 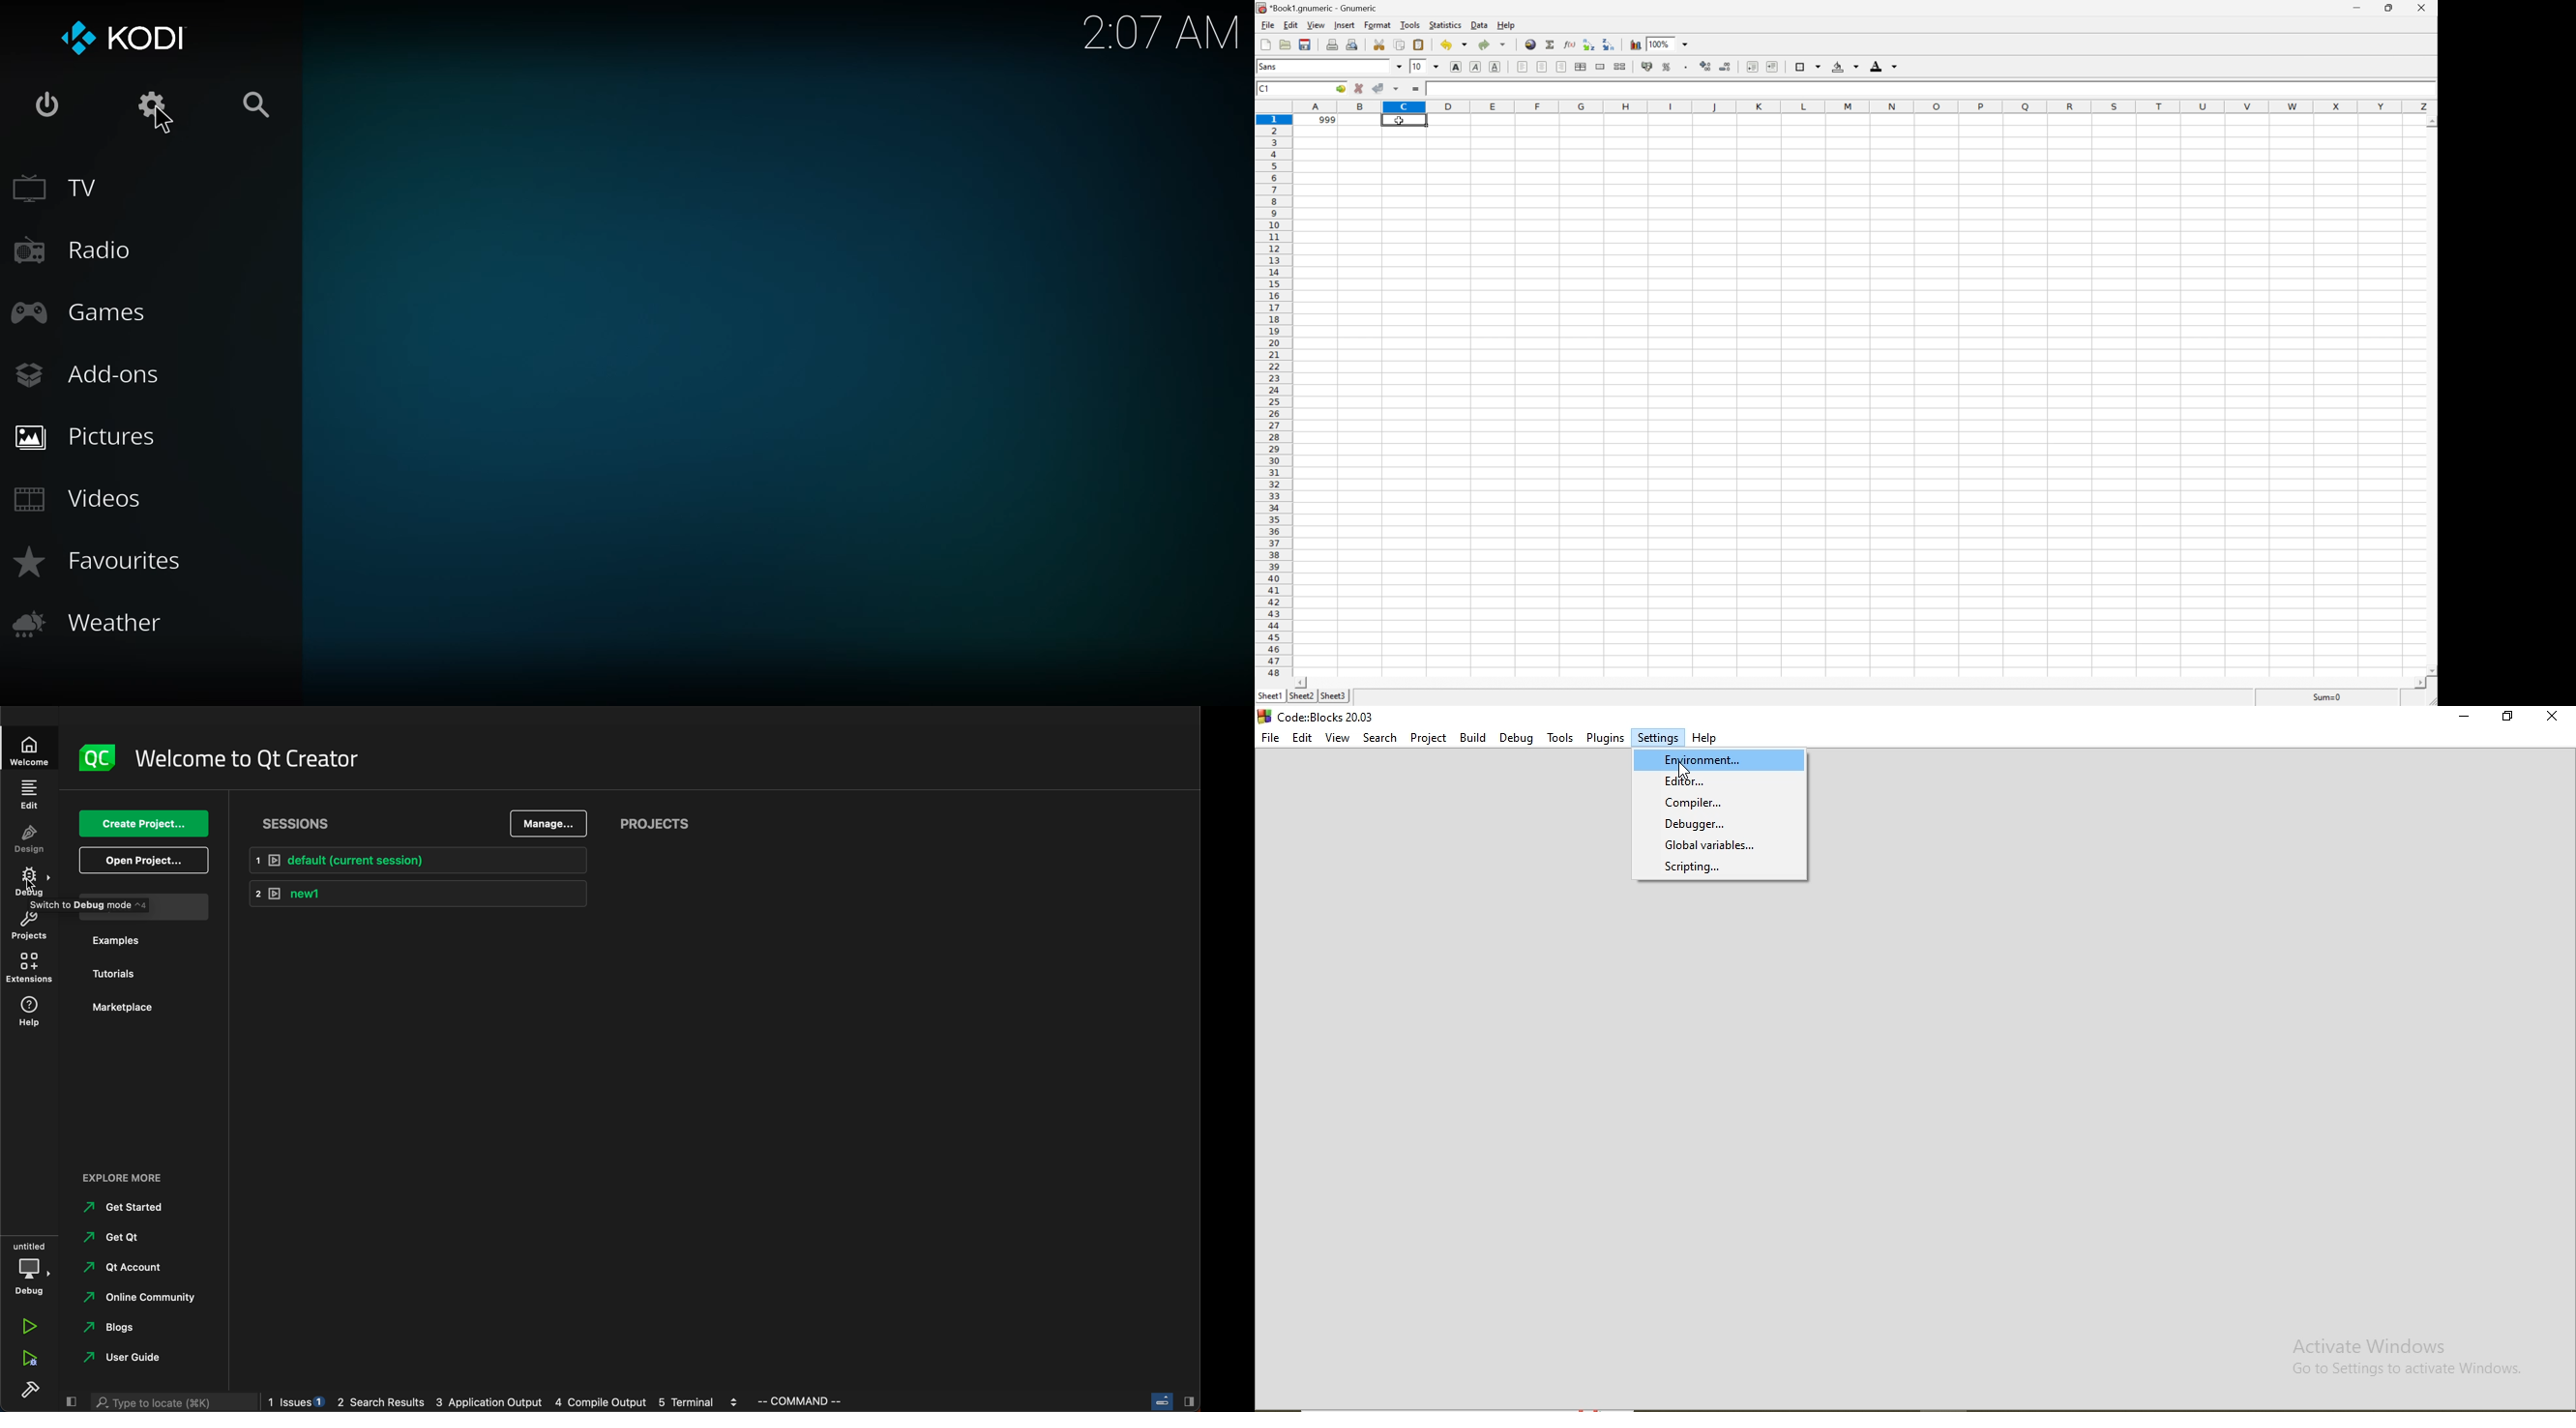 What do you see at coordinates (384, 1404) in the screenshot?
I see `search result` at bounding box center [384, 1404].